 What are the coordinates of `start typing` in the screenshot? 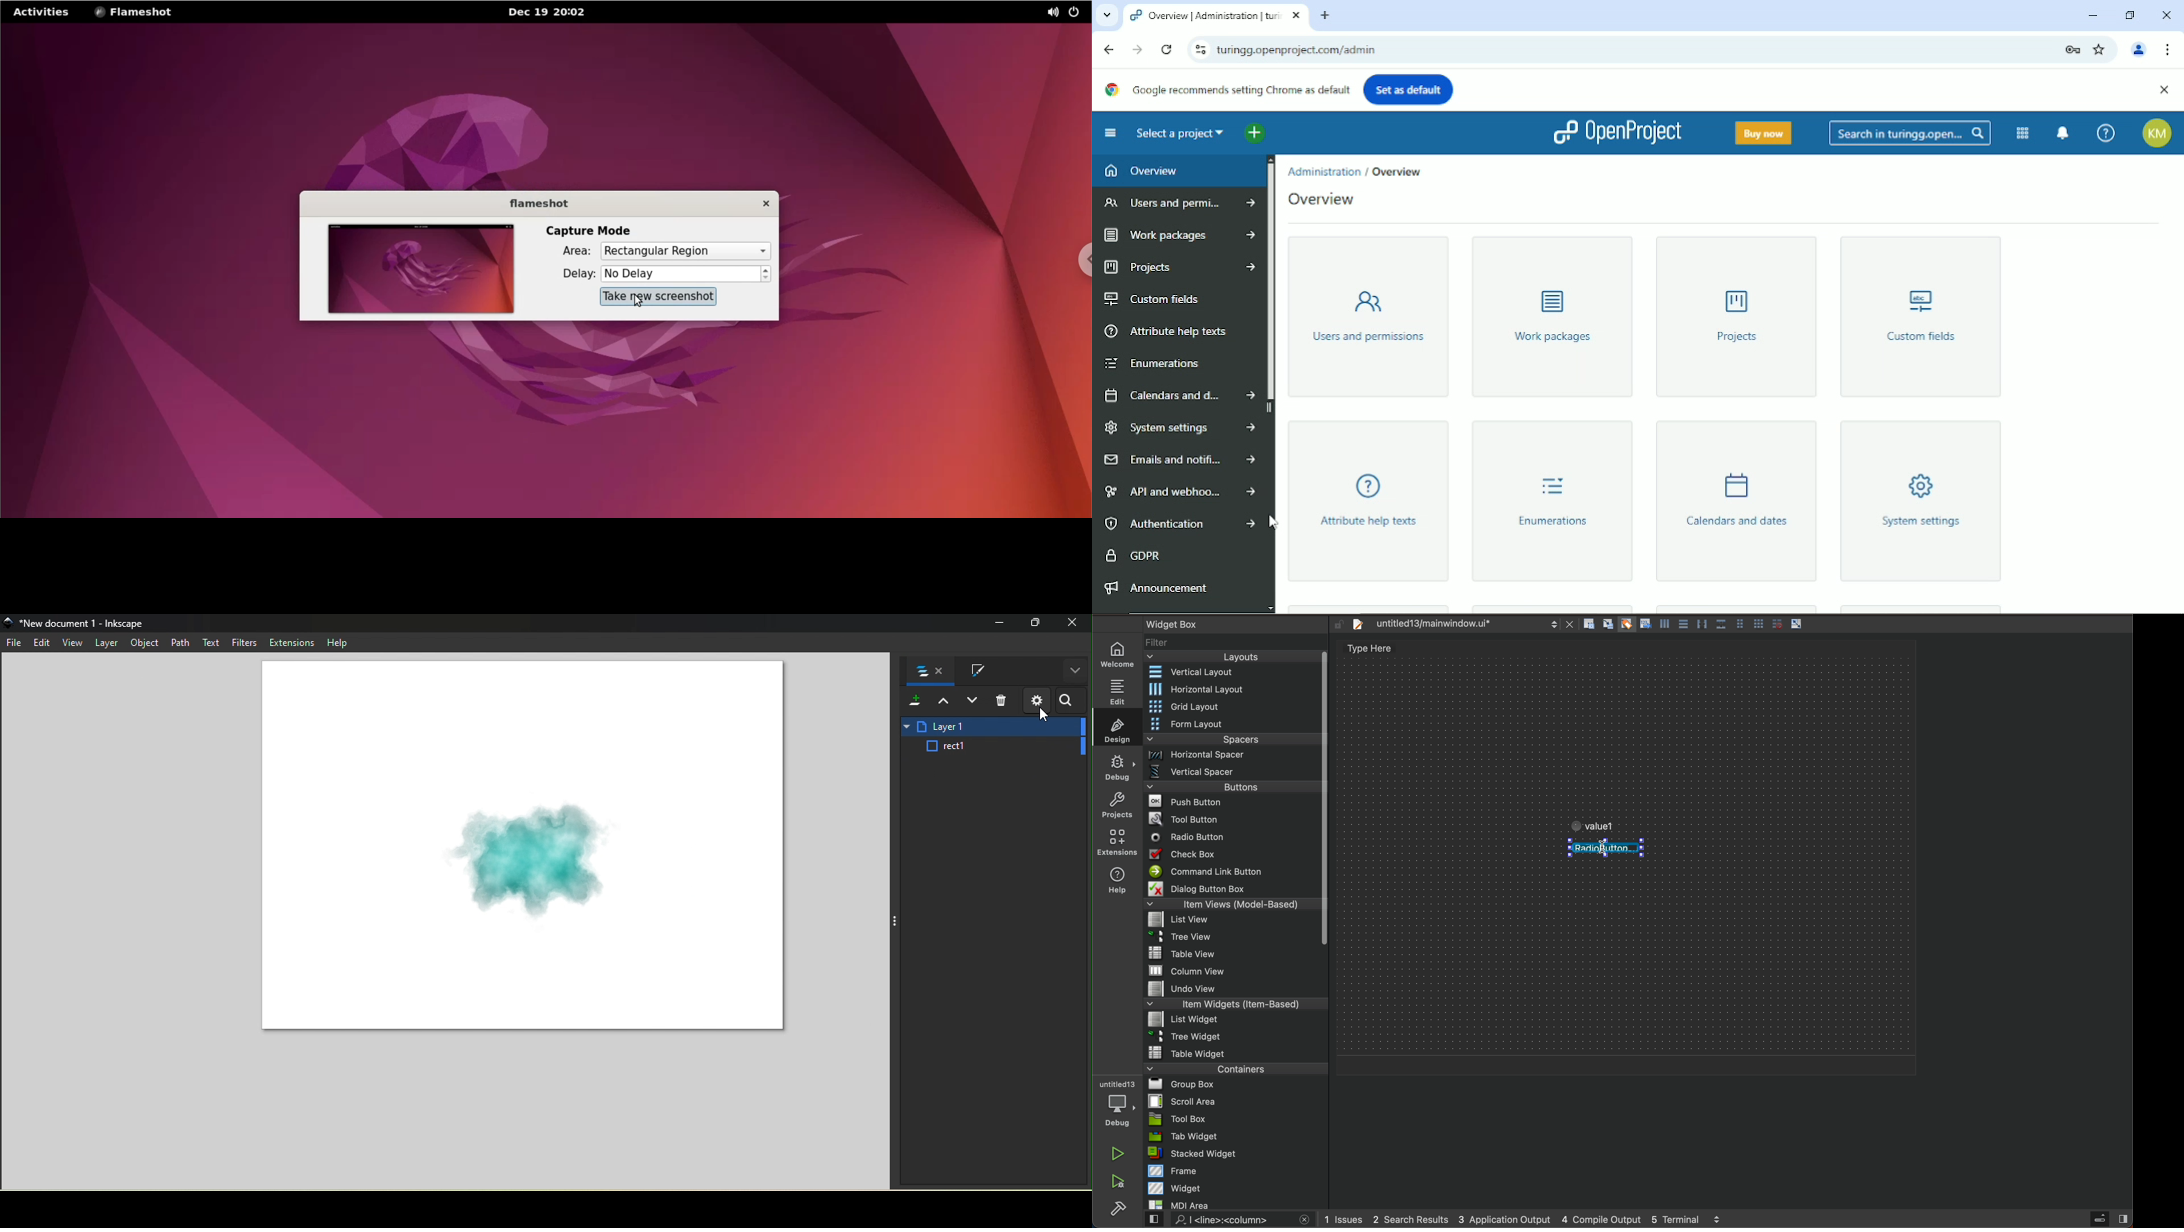 It's located at (1605, 819).